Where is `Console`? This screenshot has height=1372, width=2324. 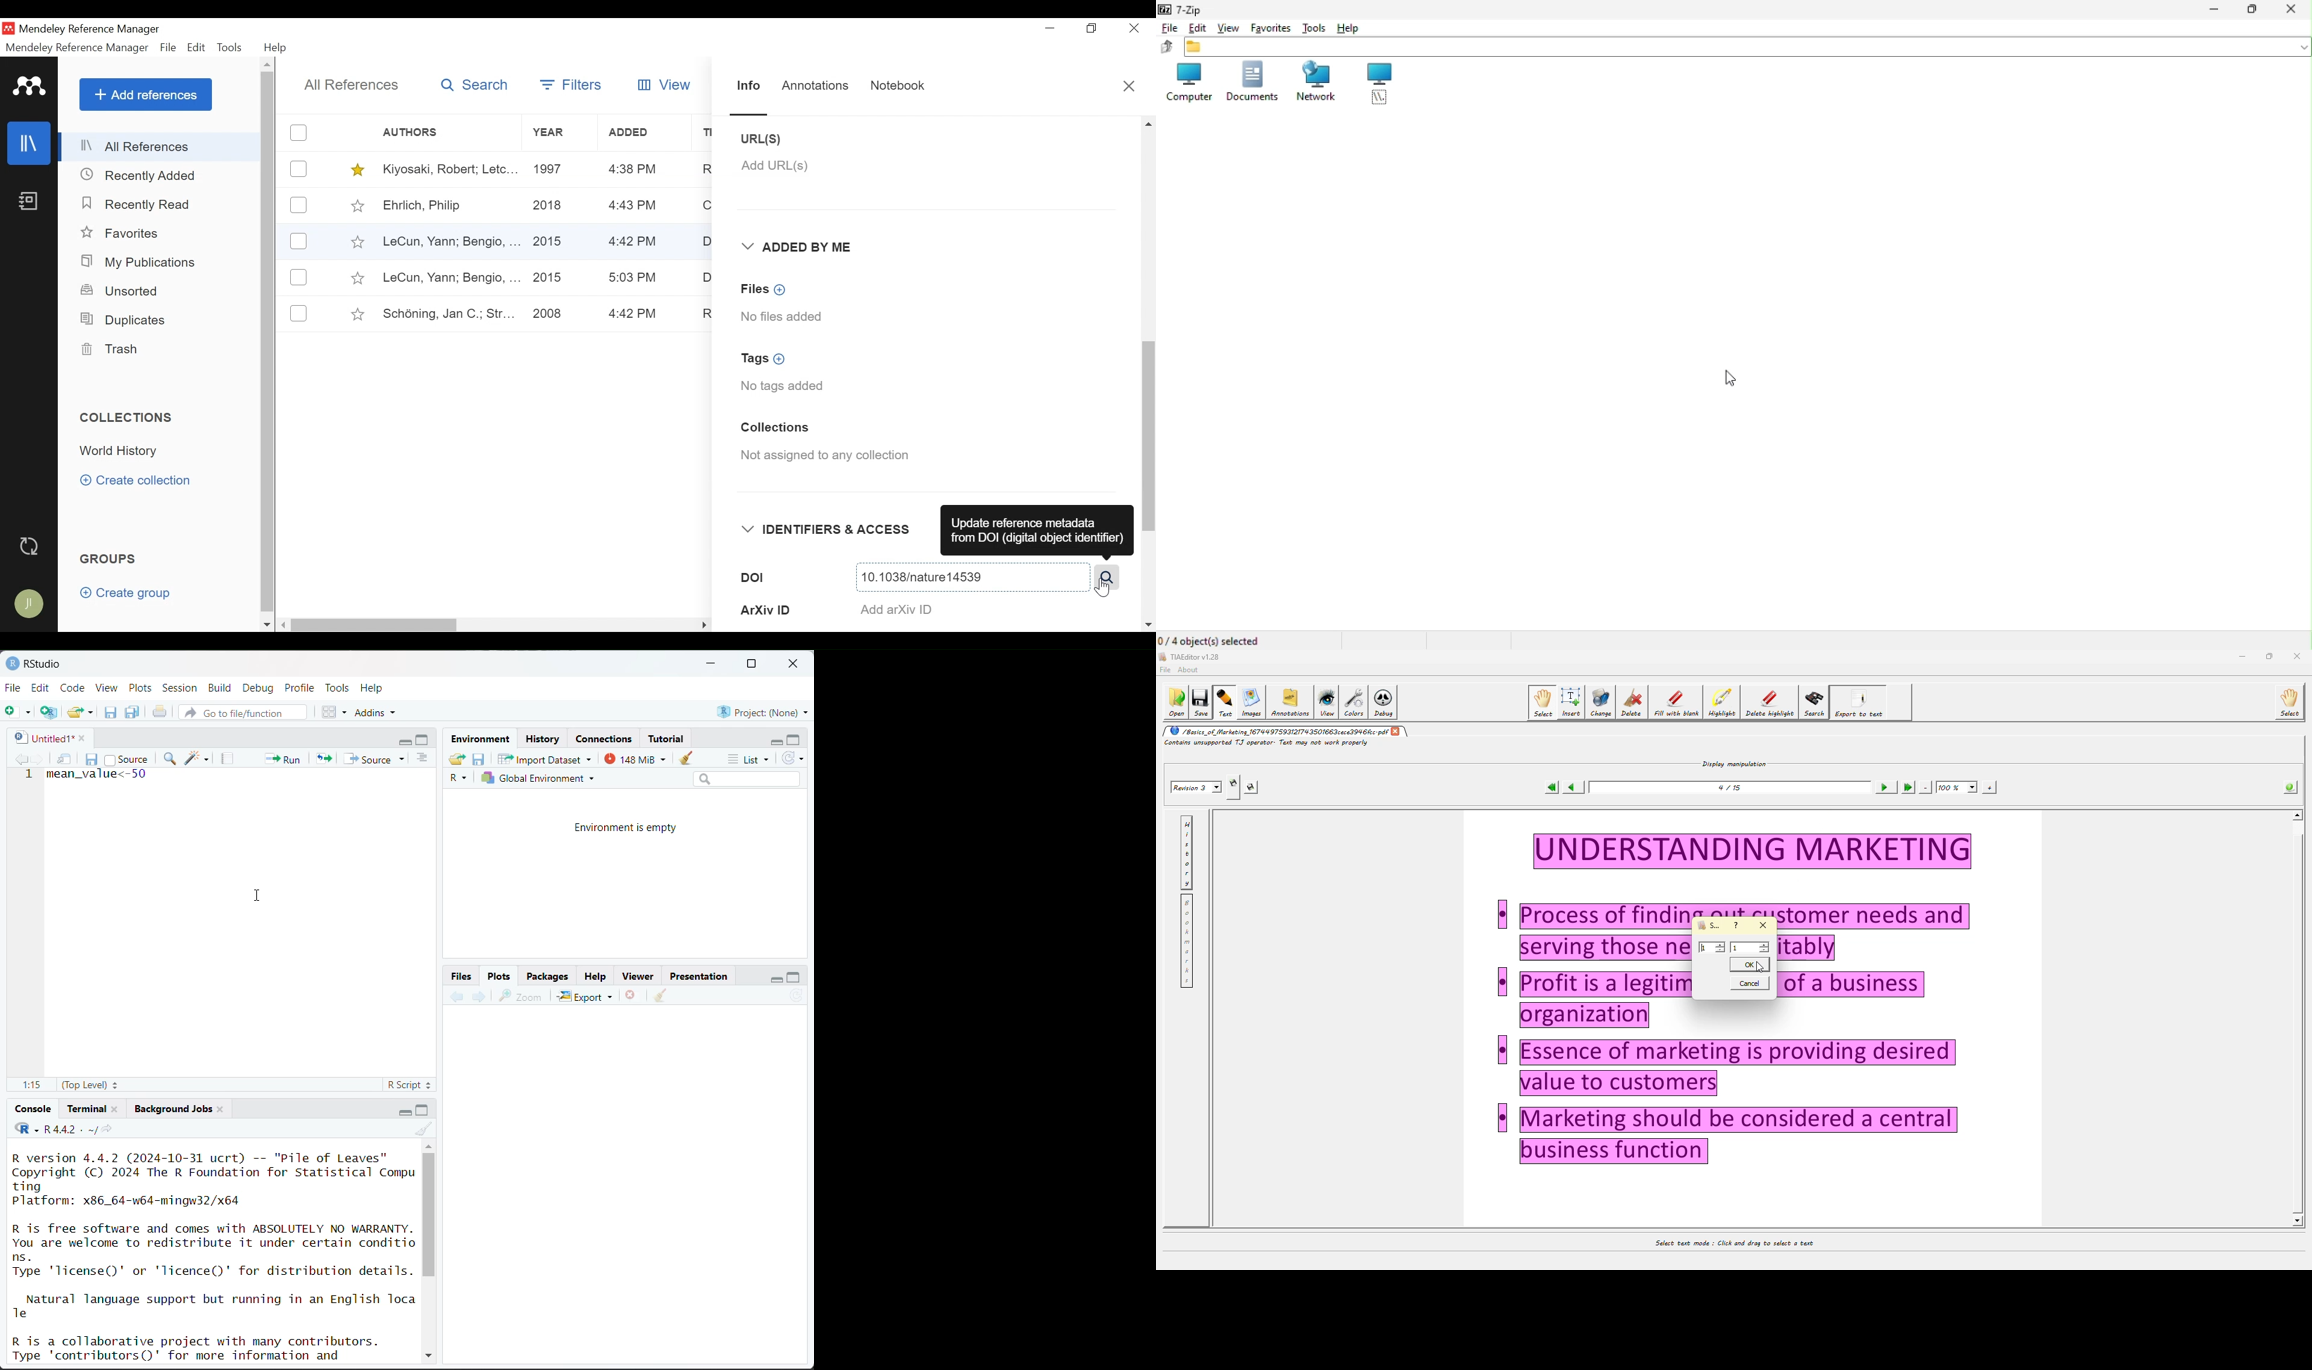
Console is located at coordinates (34, 1109).